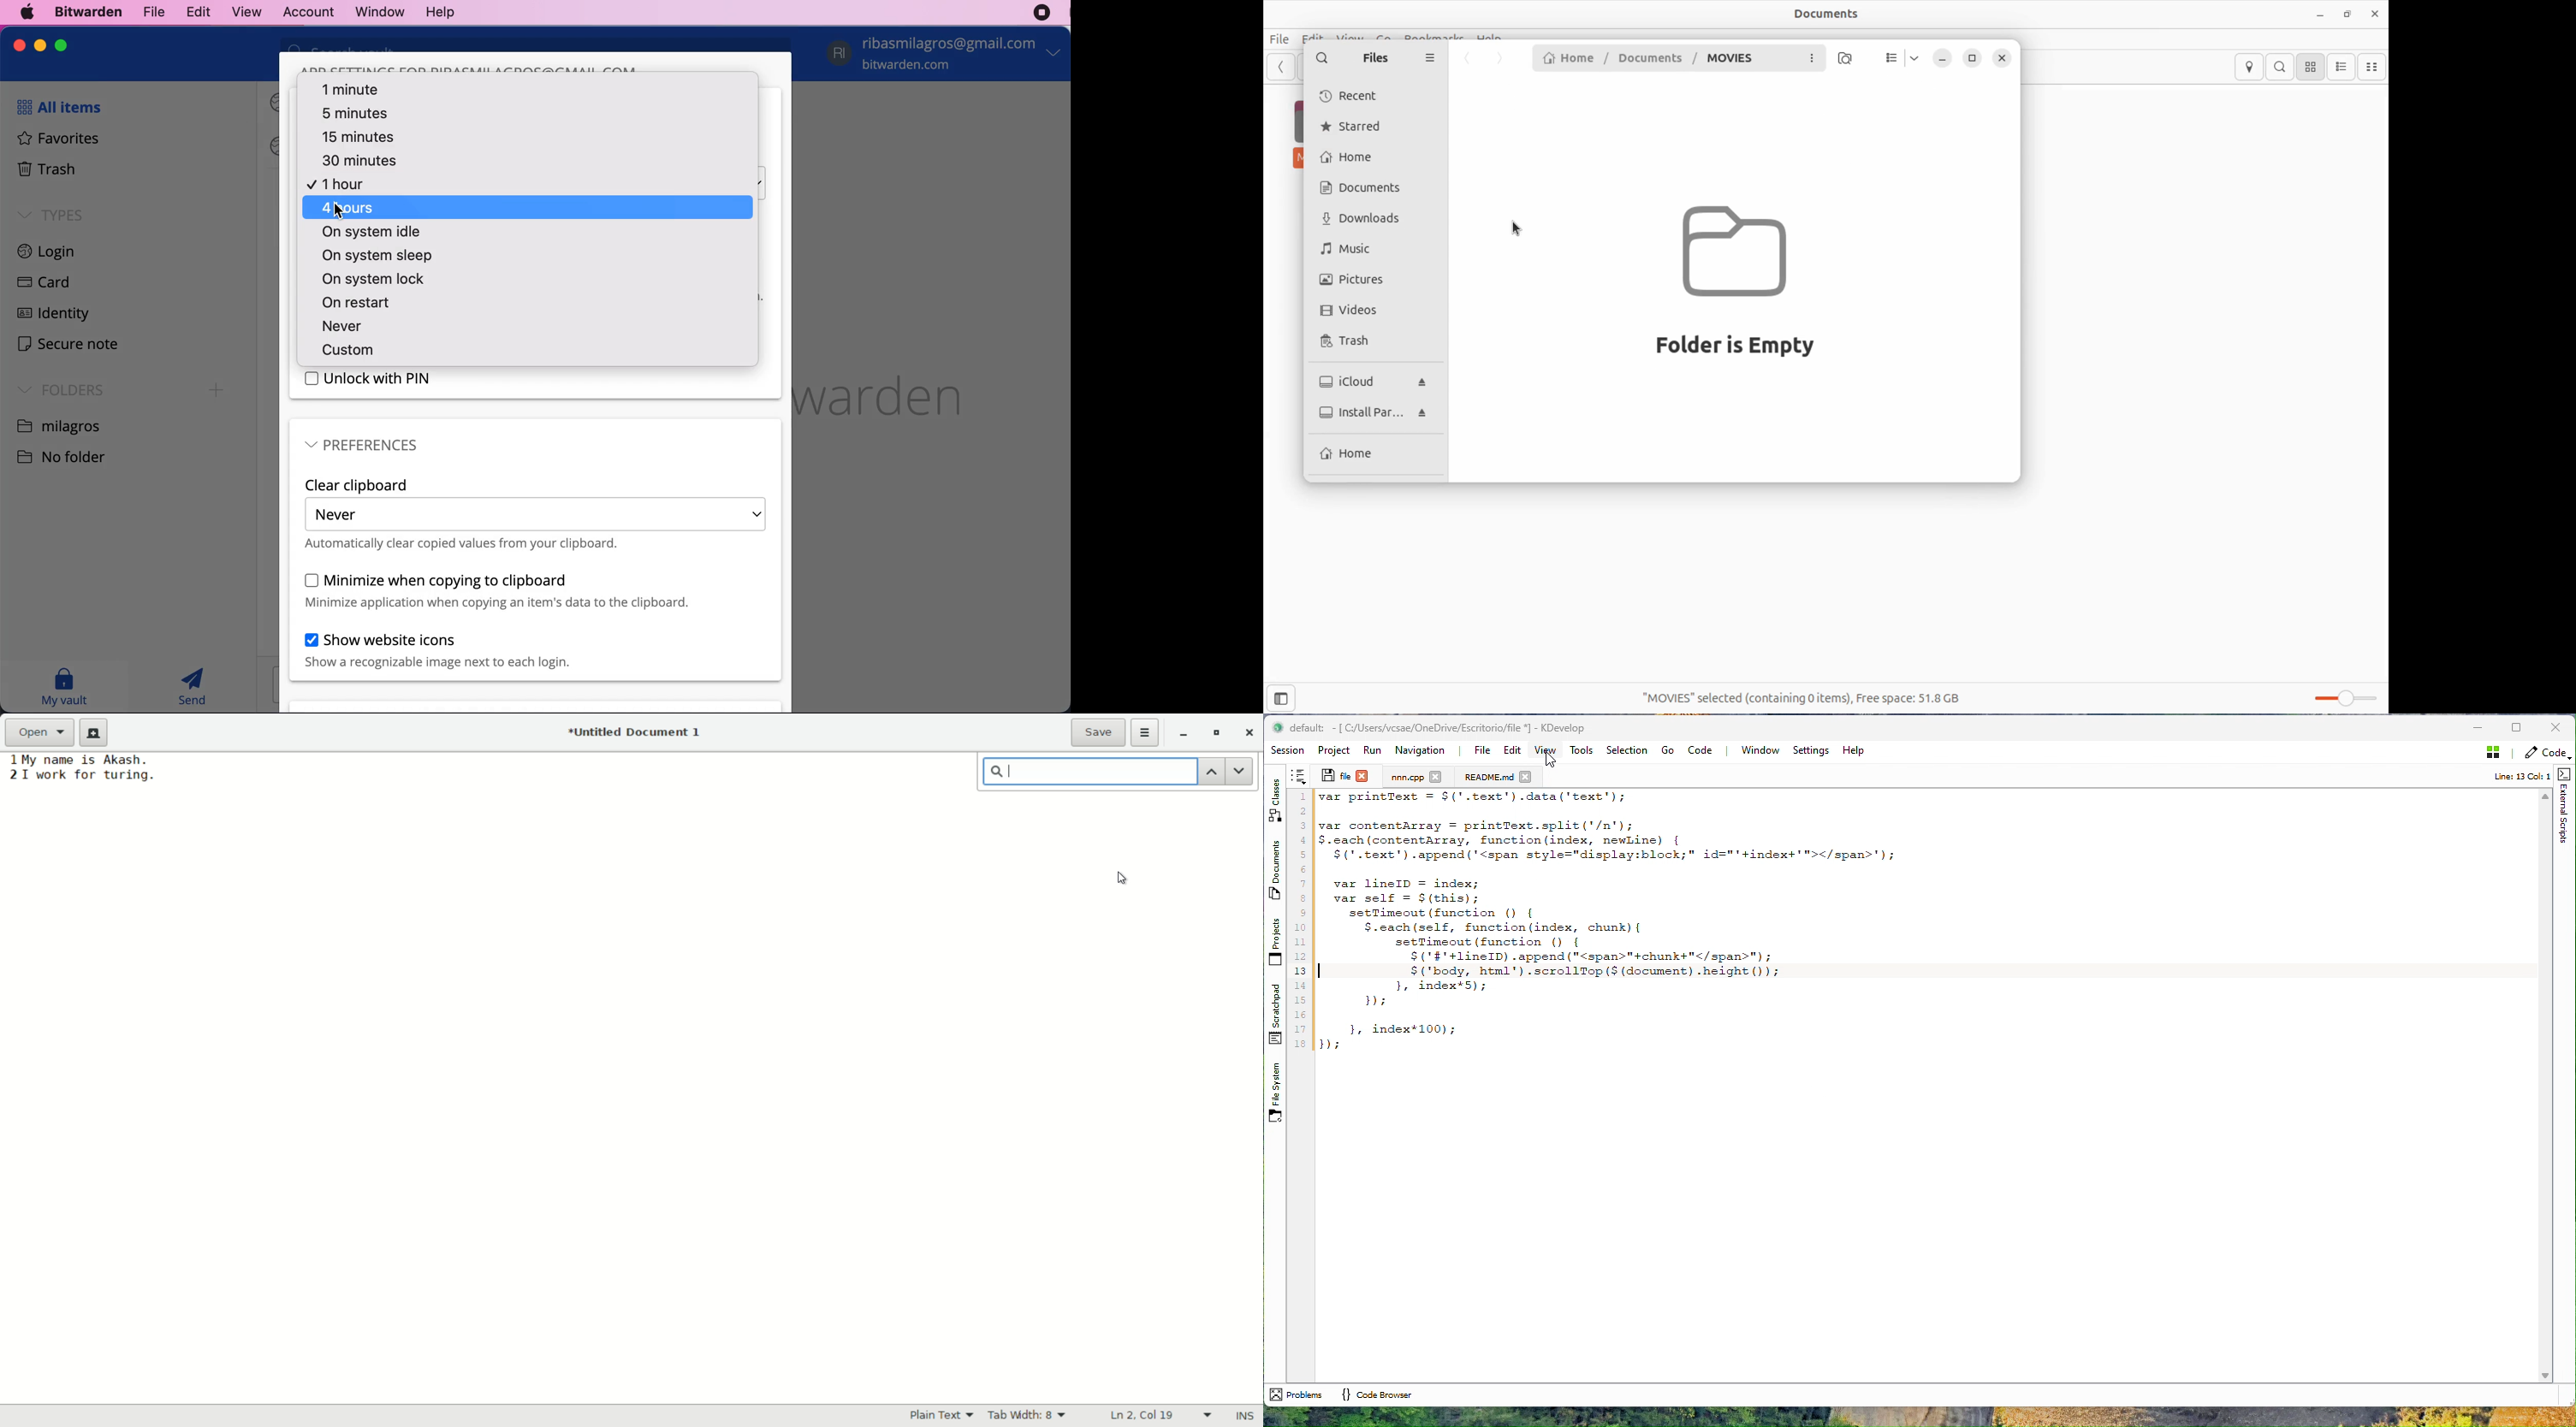  Describe the element at coordinates (469, 67) in the screenshot. I see `app settings` at that location.